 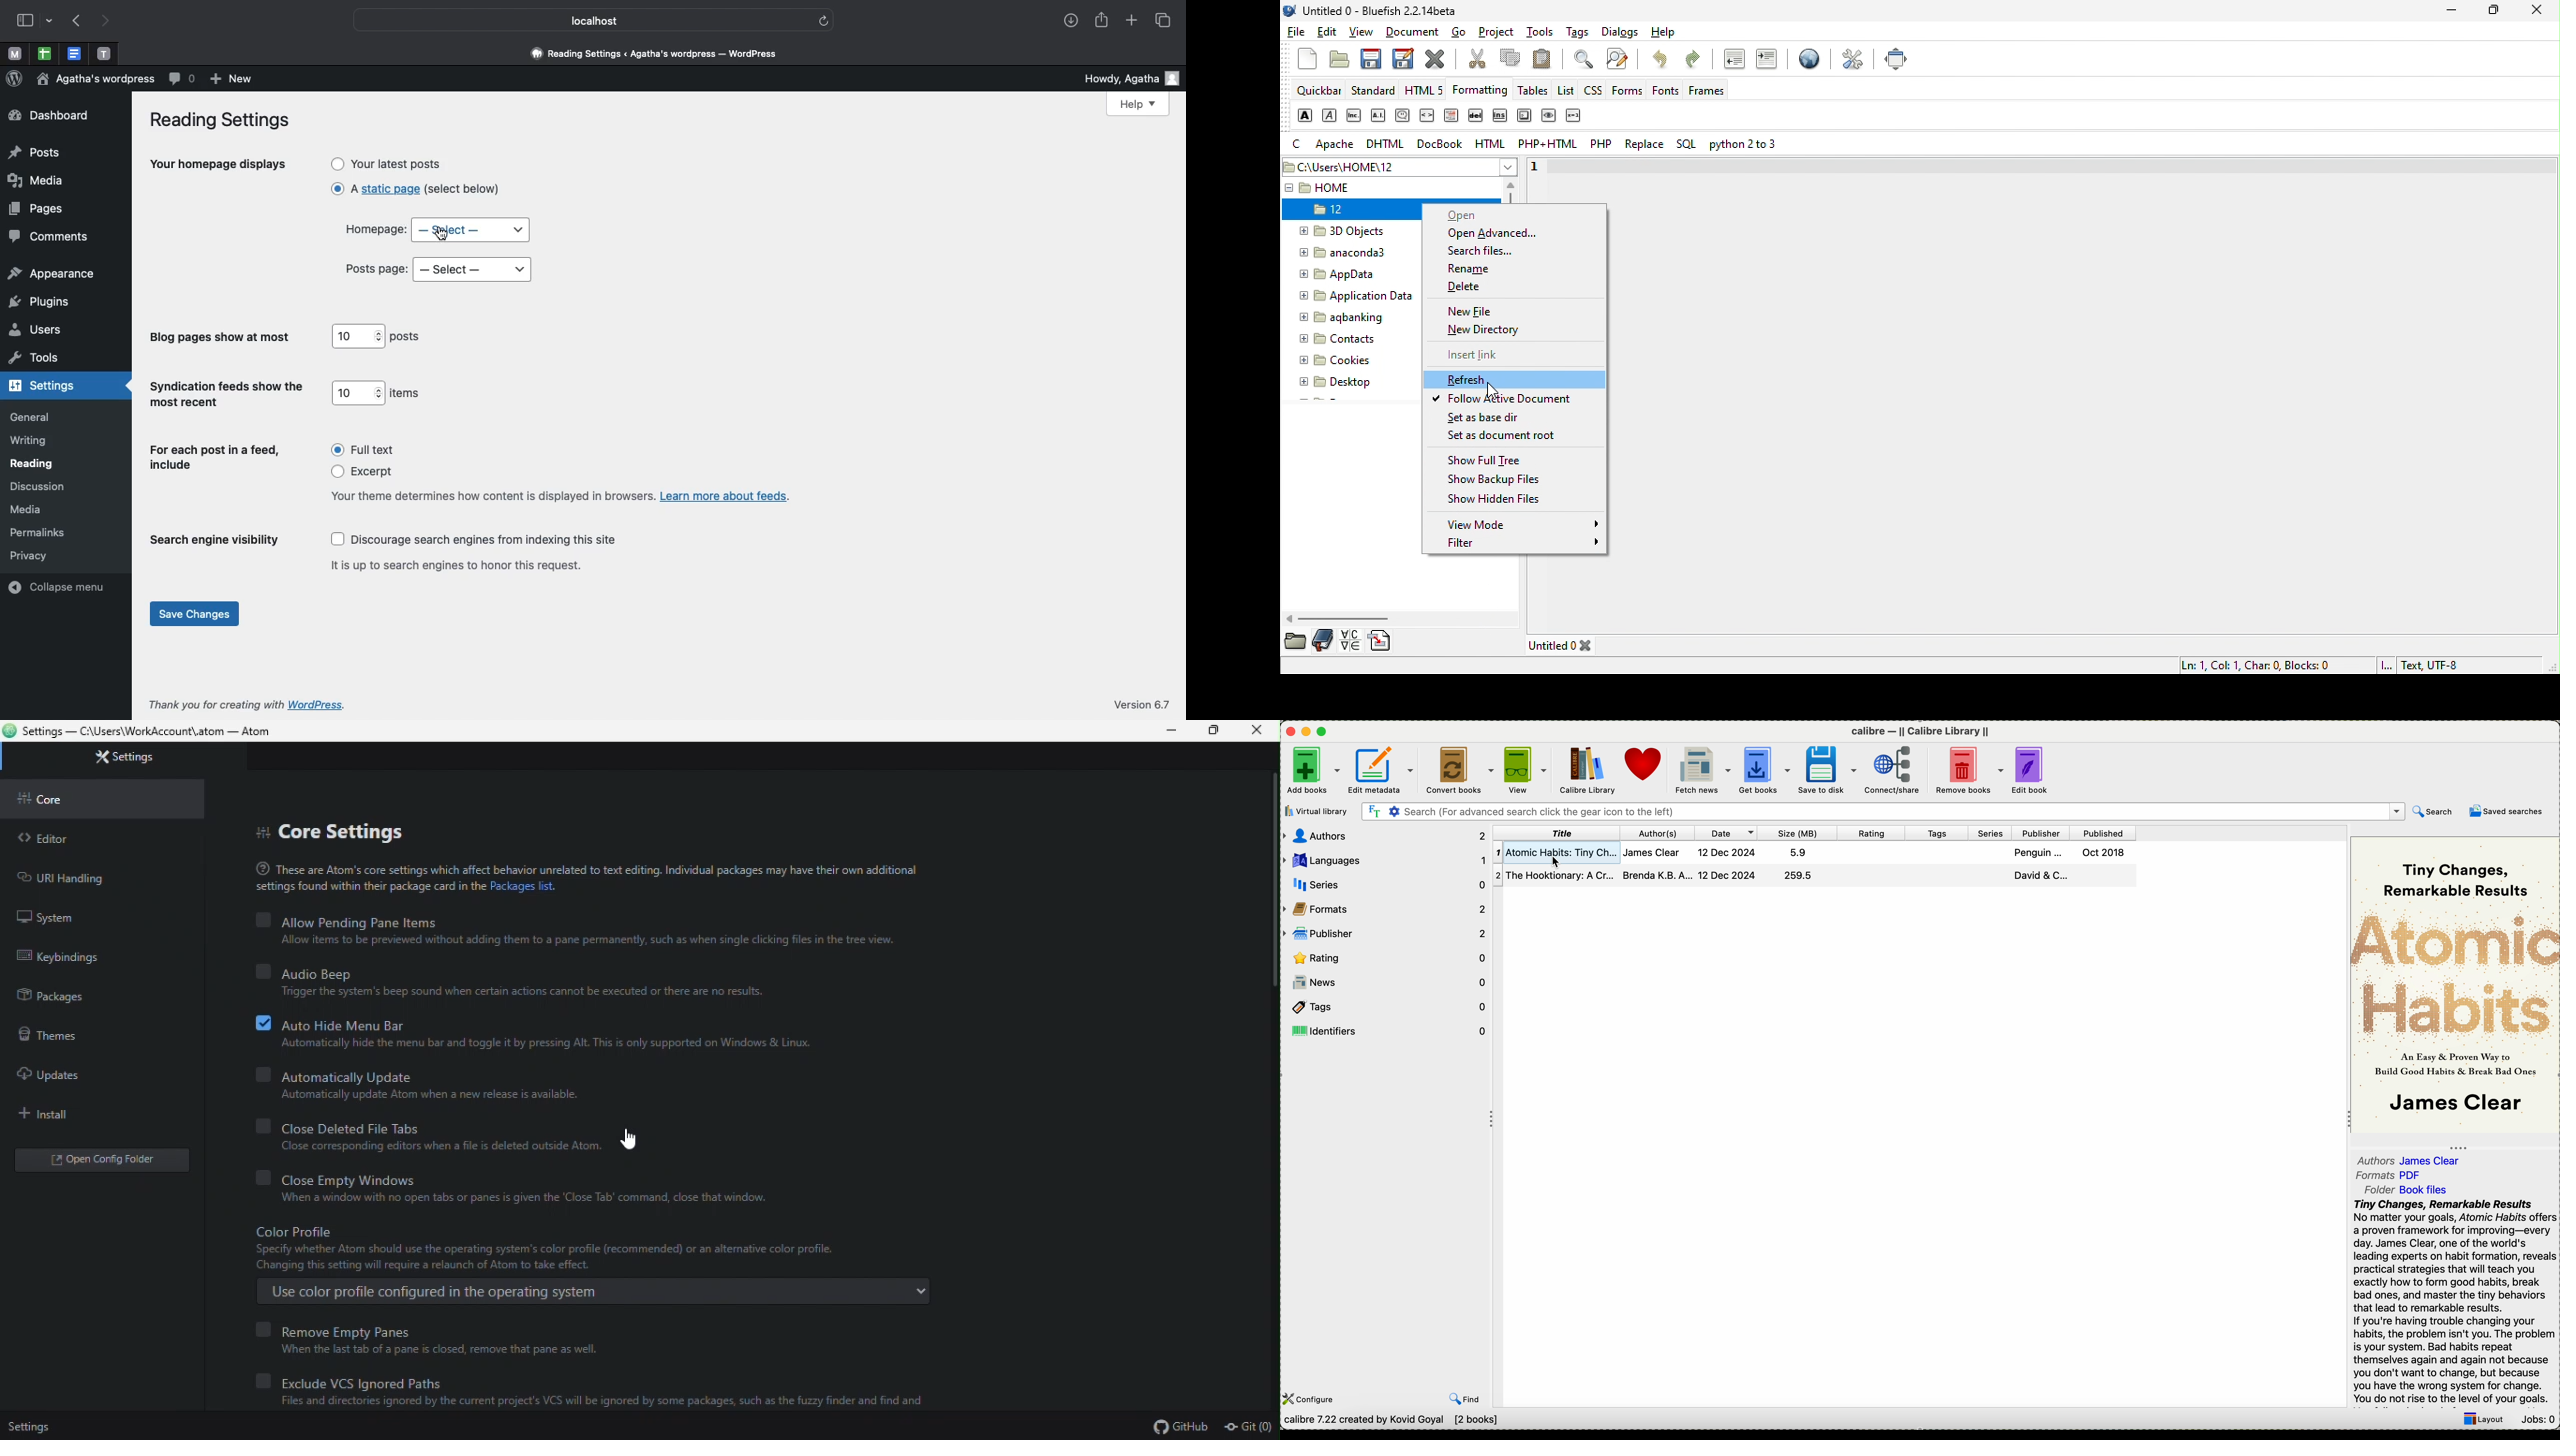 I want to click on Save changes, so click(x=196, y=615).